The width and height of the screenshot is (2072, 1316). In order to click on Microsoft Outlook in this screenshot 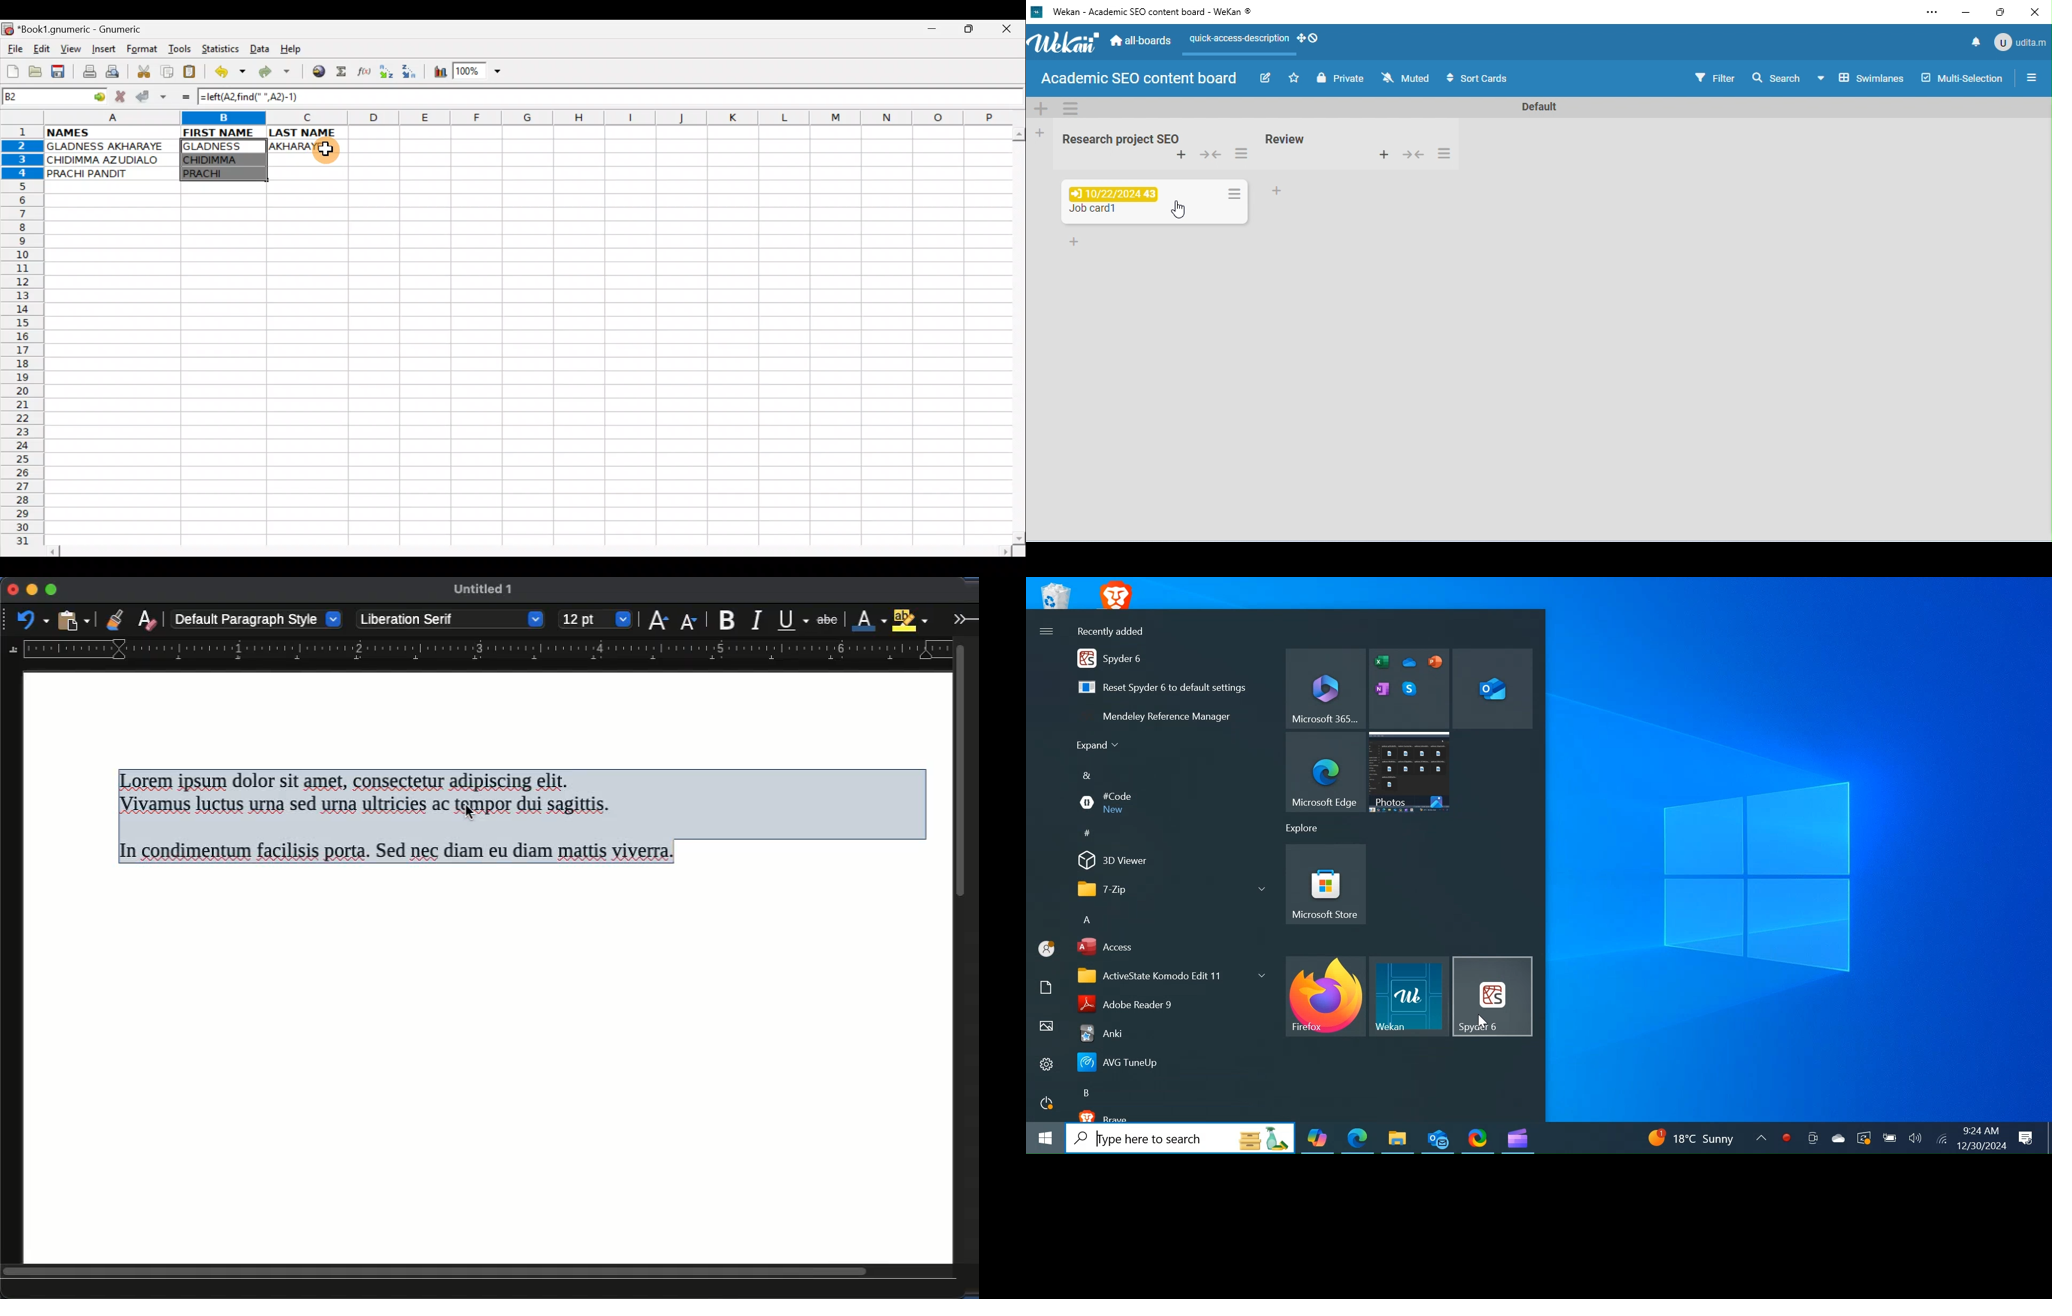, I will do `click(1494, 688)`.